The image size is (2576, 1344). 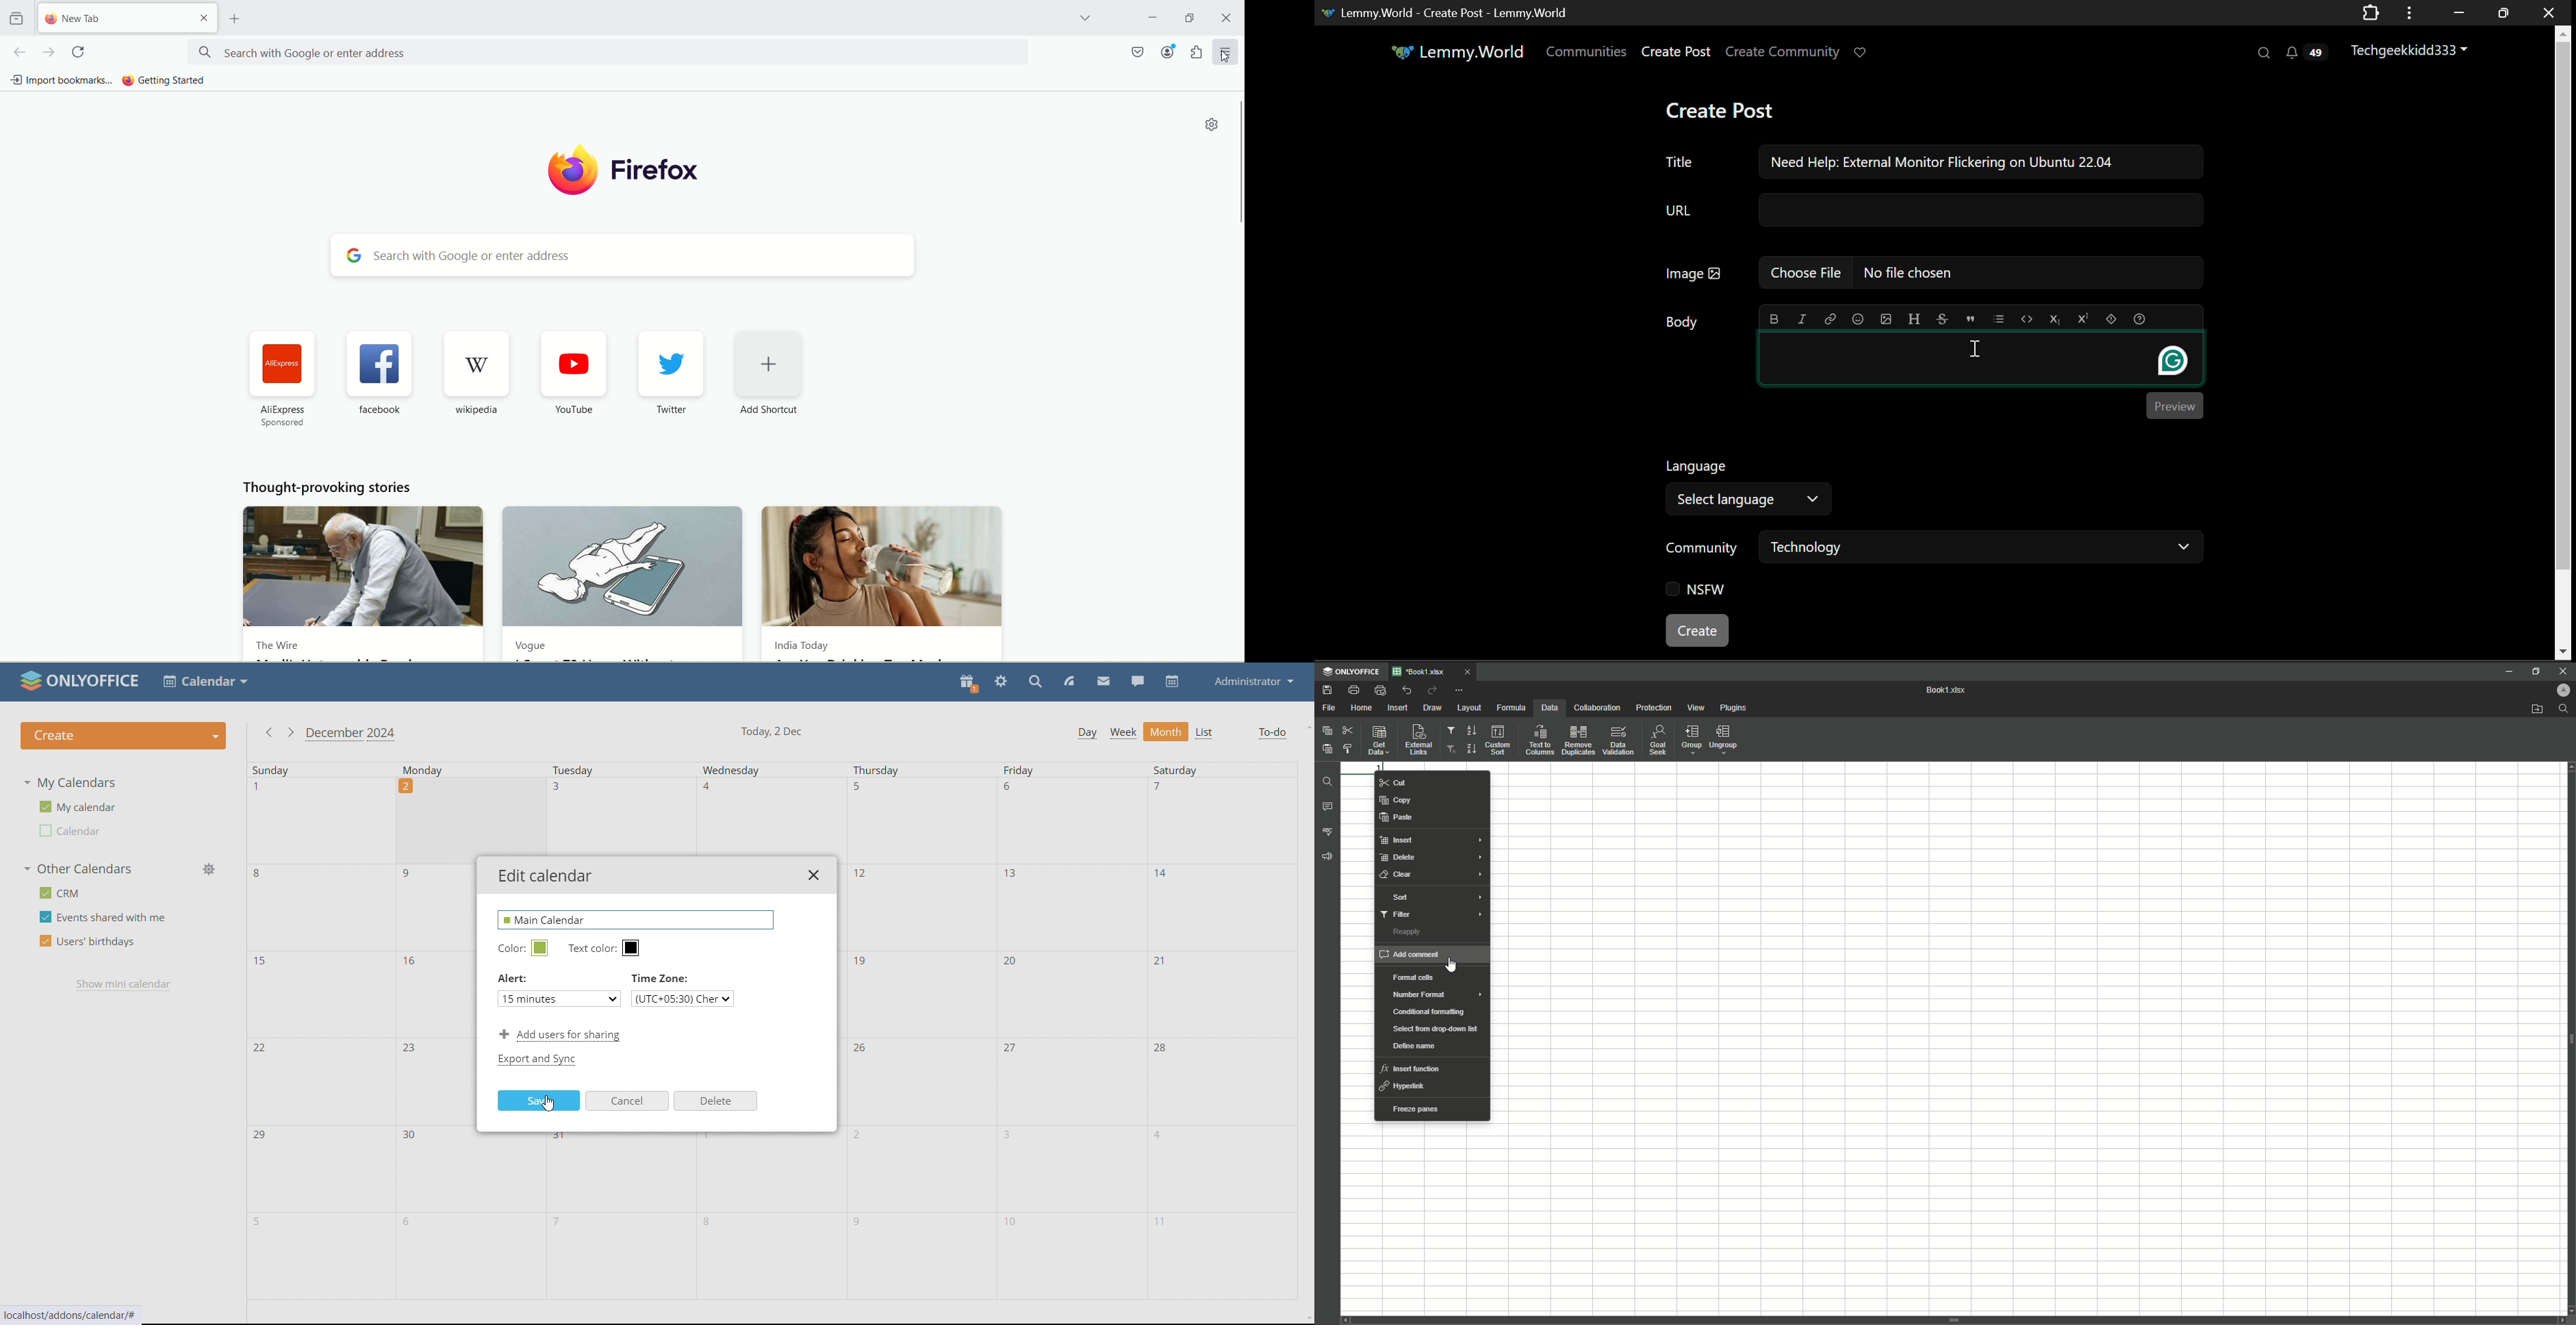 What do you see at coordinates (1433, 709) in the screenshot?
I see `Draw` at bounding box center [1433, 709].